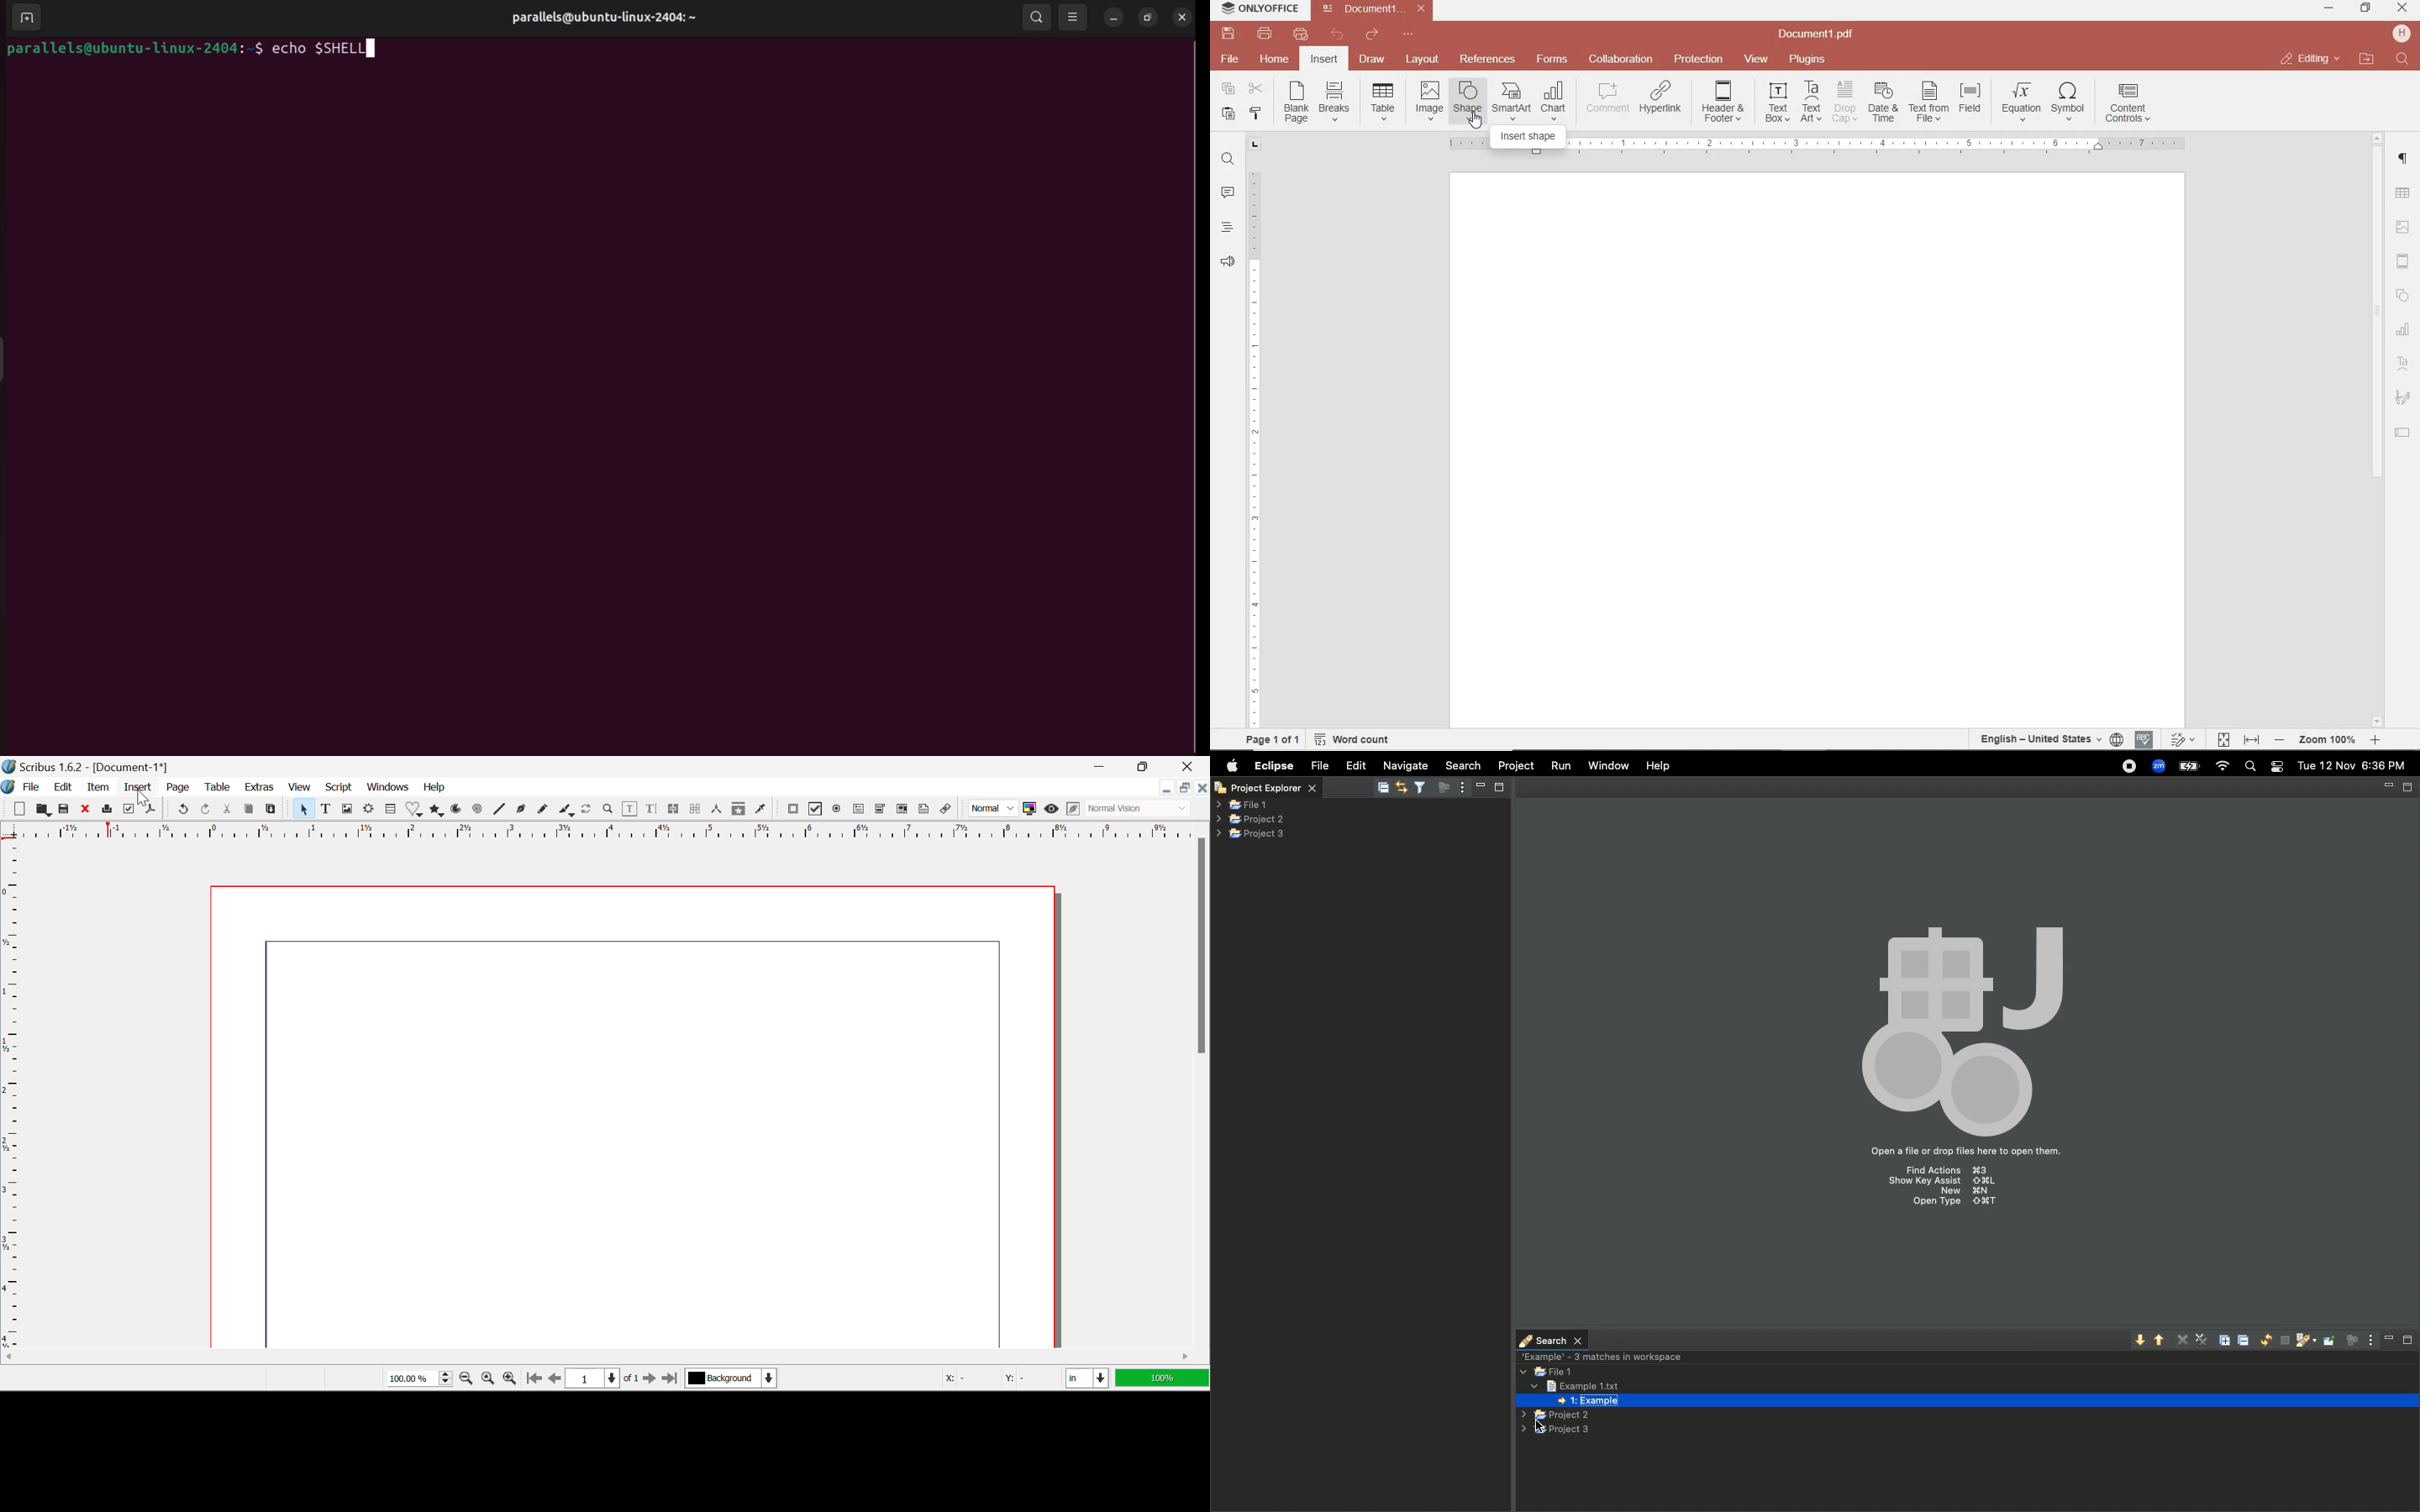 The image size is (2436, 1512). I want to click on word count, so click(1357, 740).